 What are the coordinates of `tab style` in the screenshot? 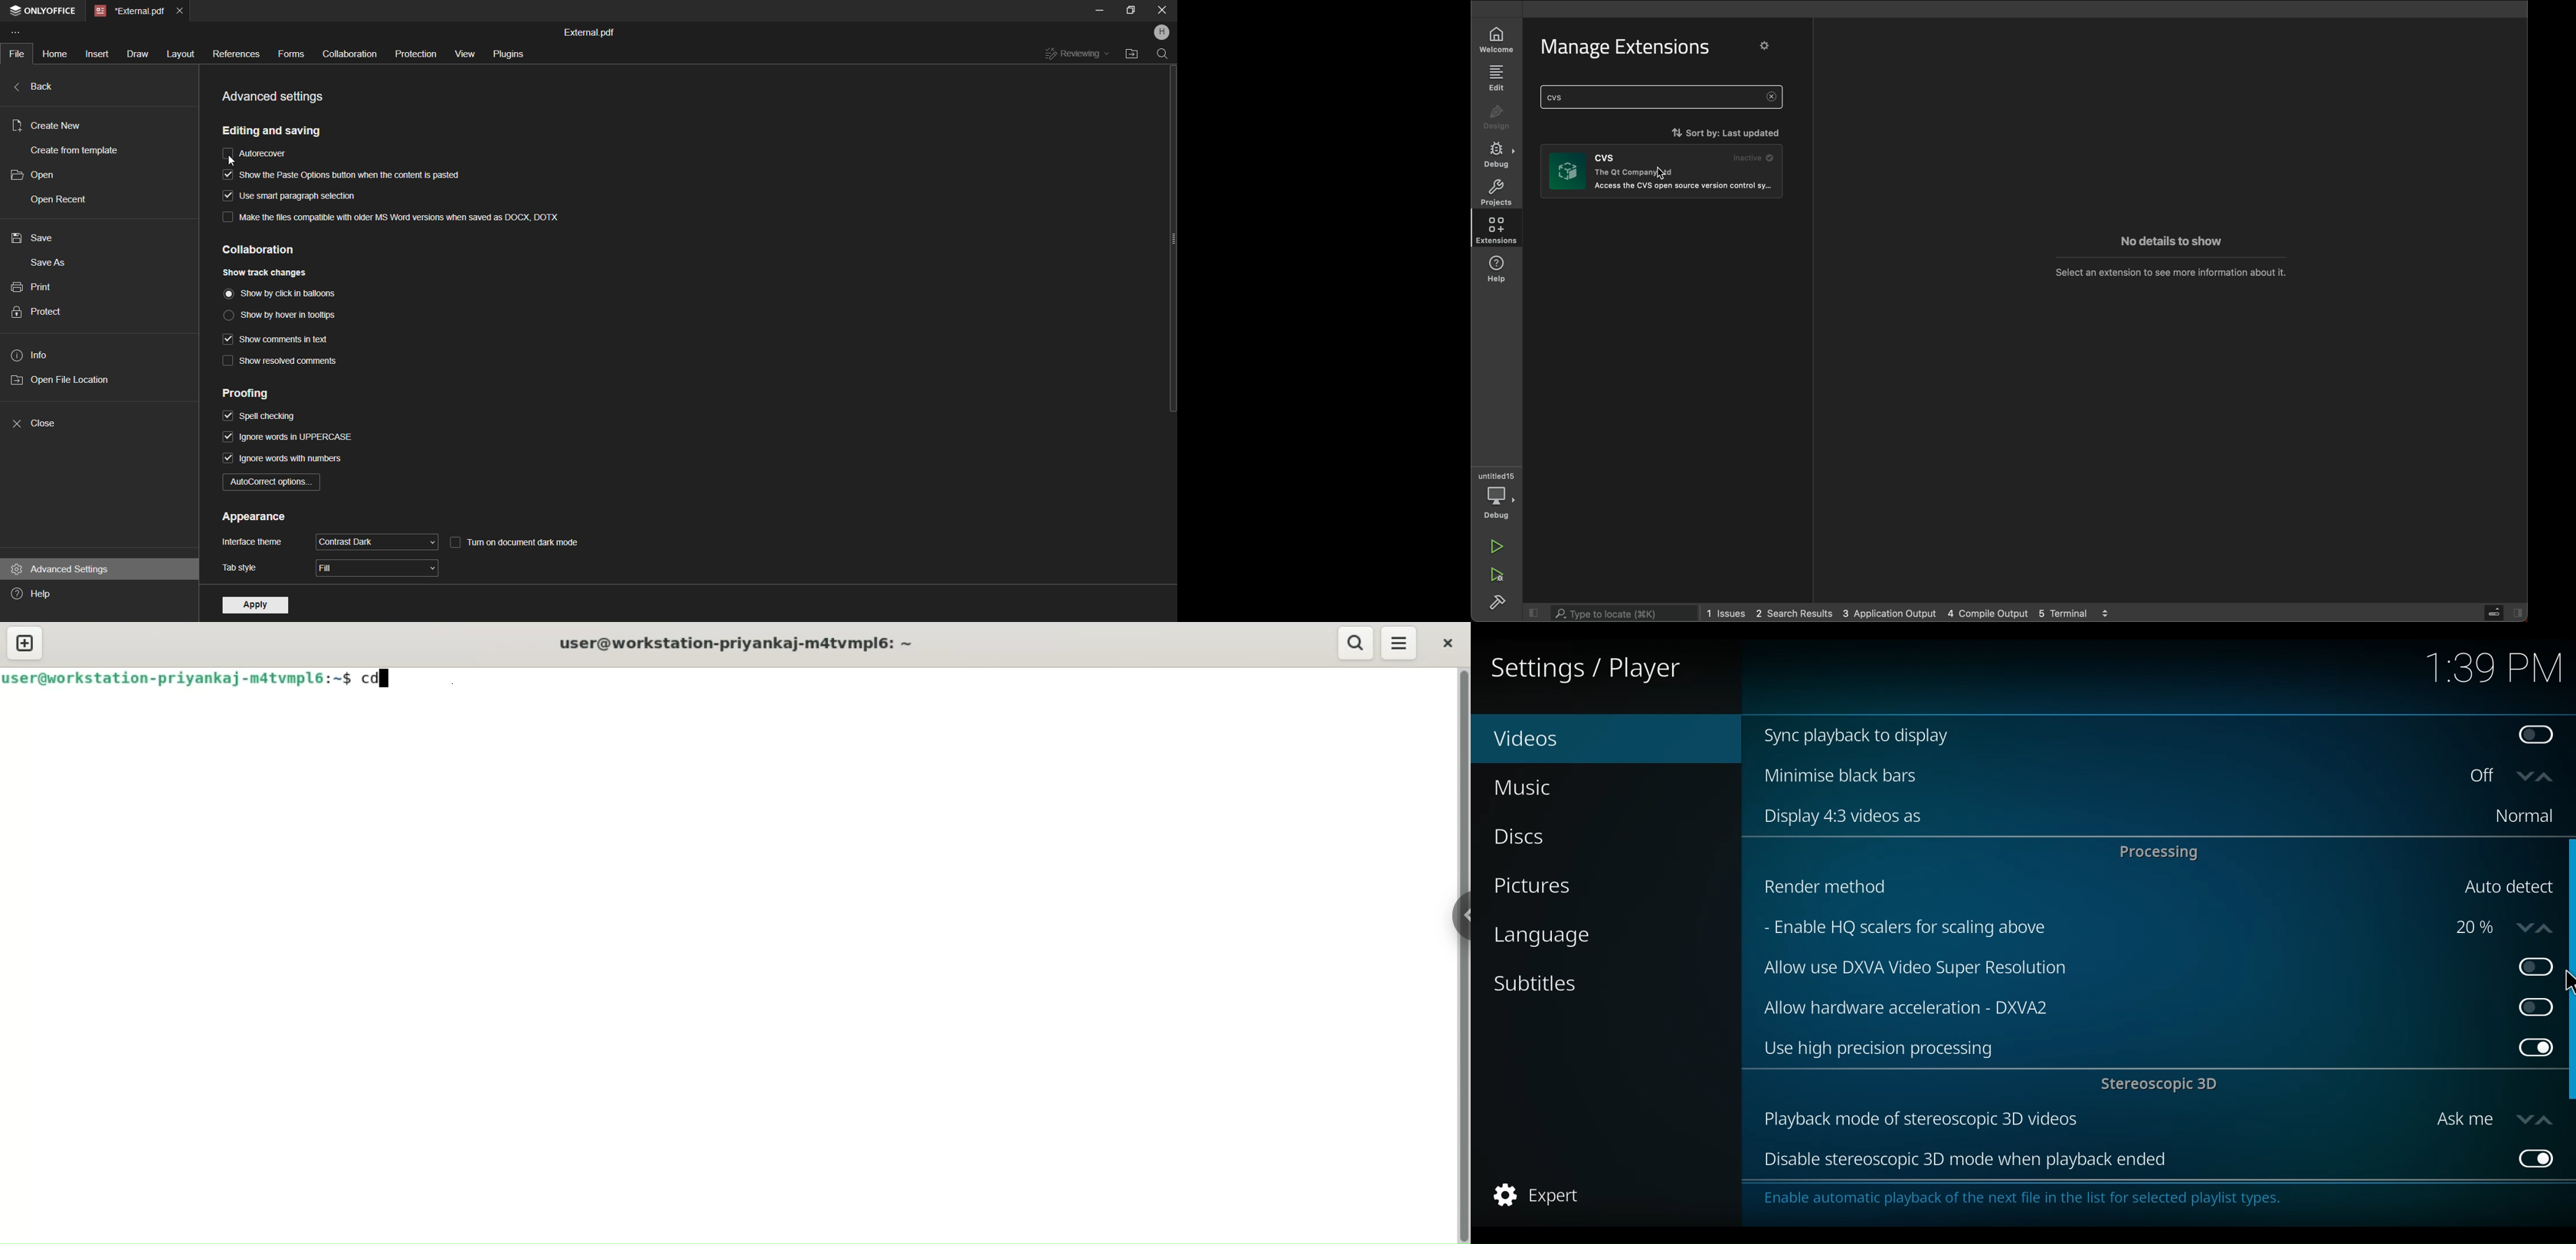 It's located at (240, 568).